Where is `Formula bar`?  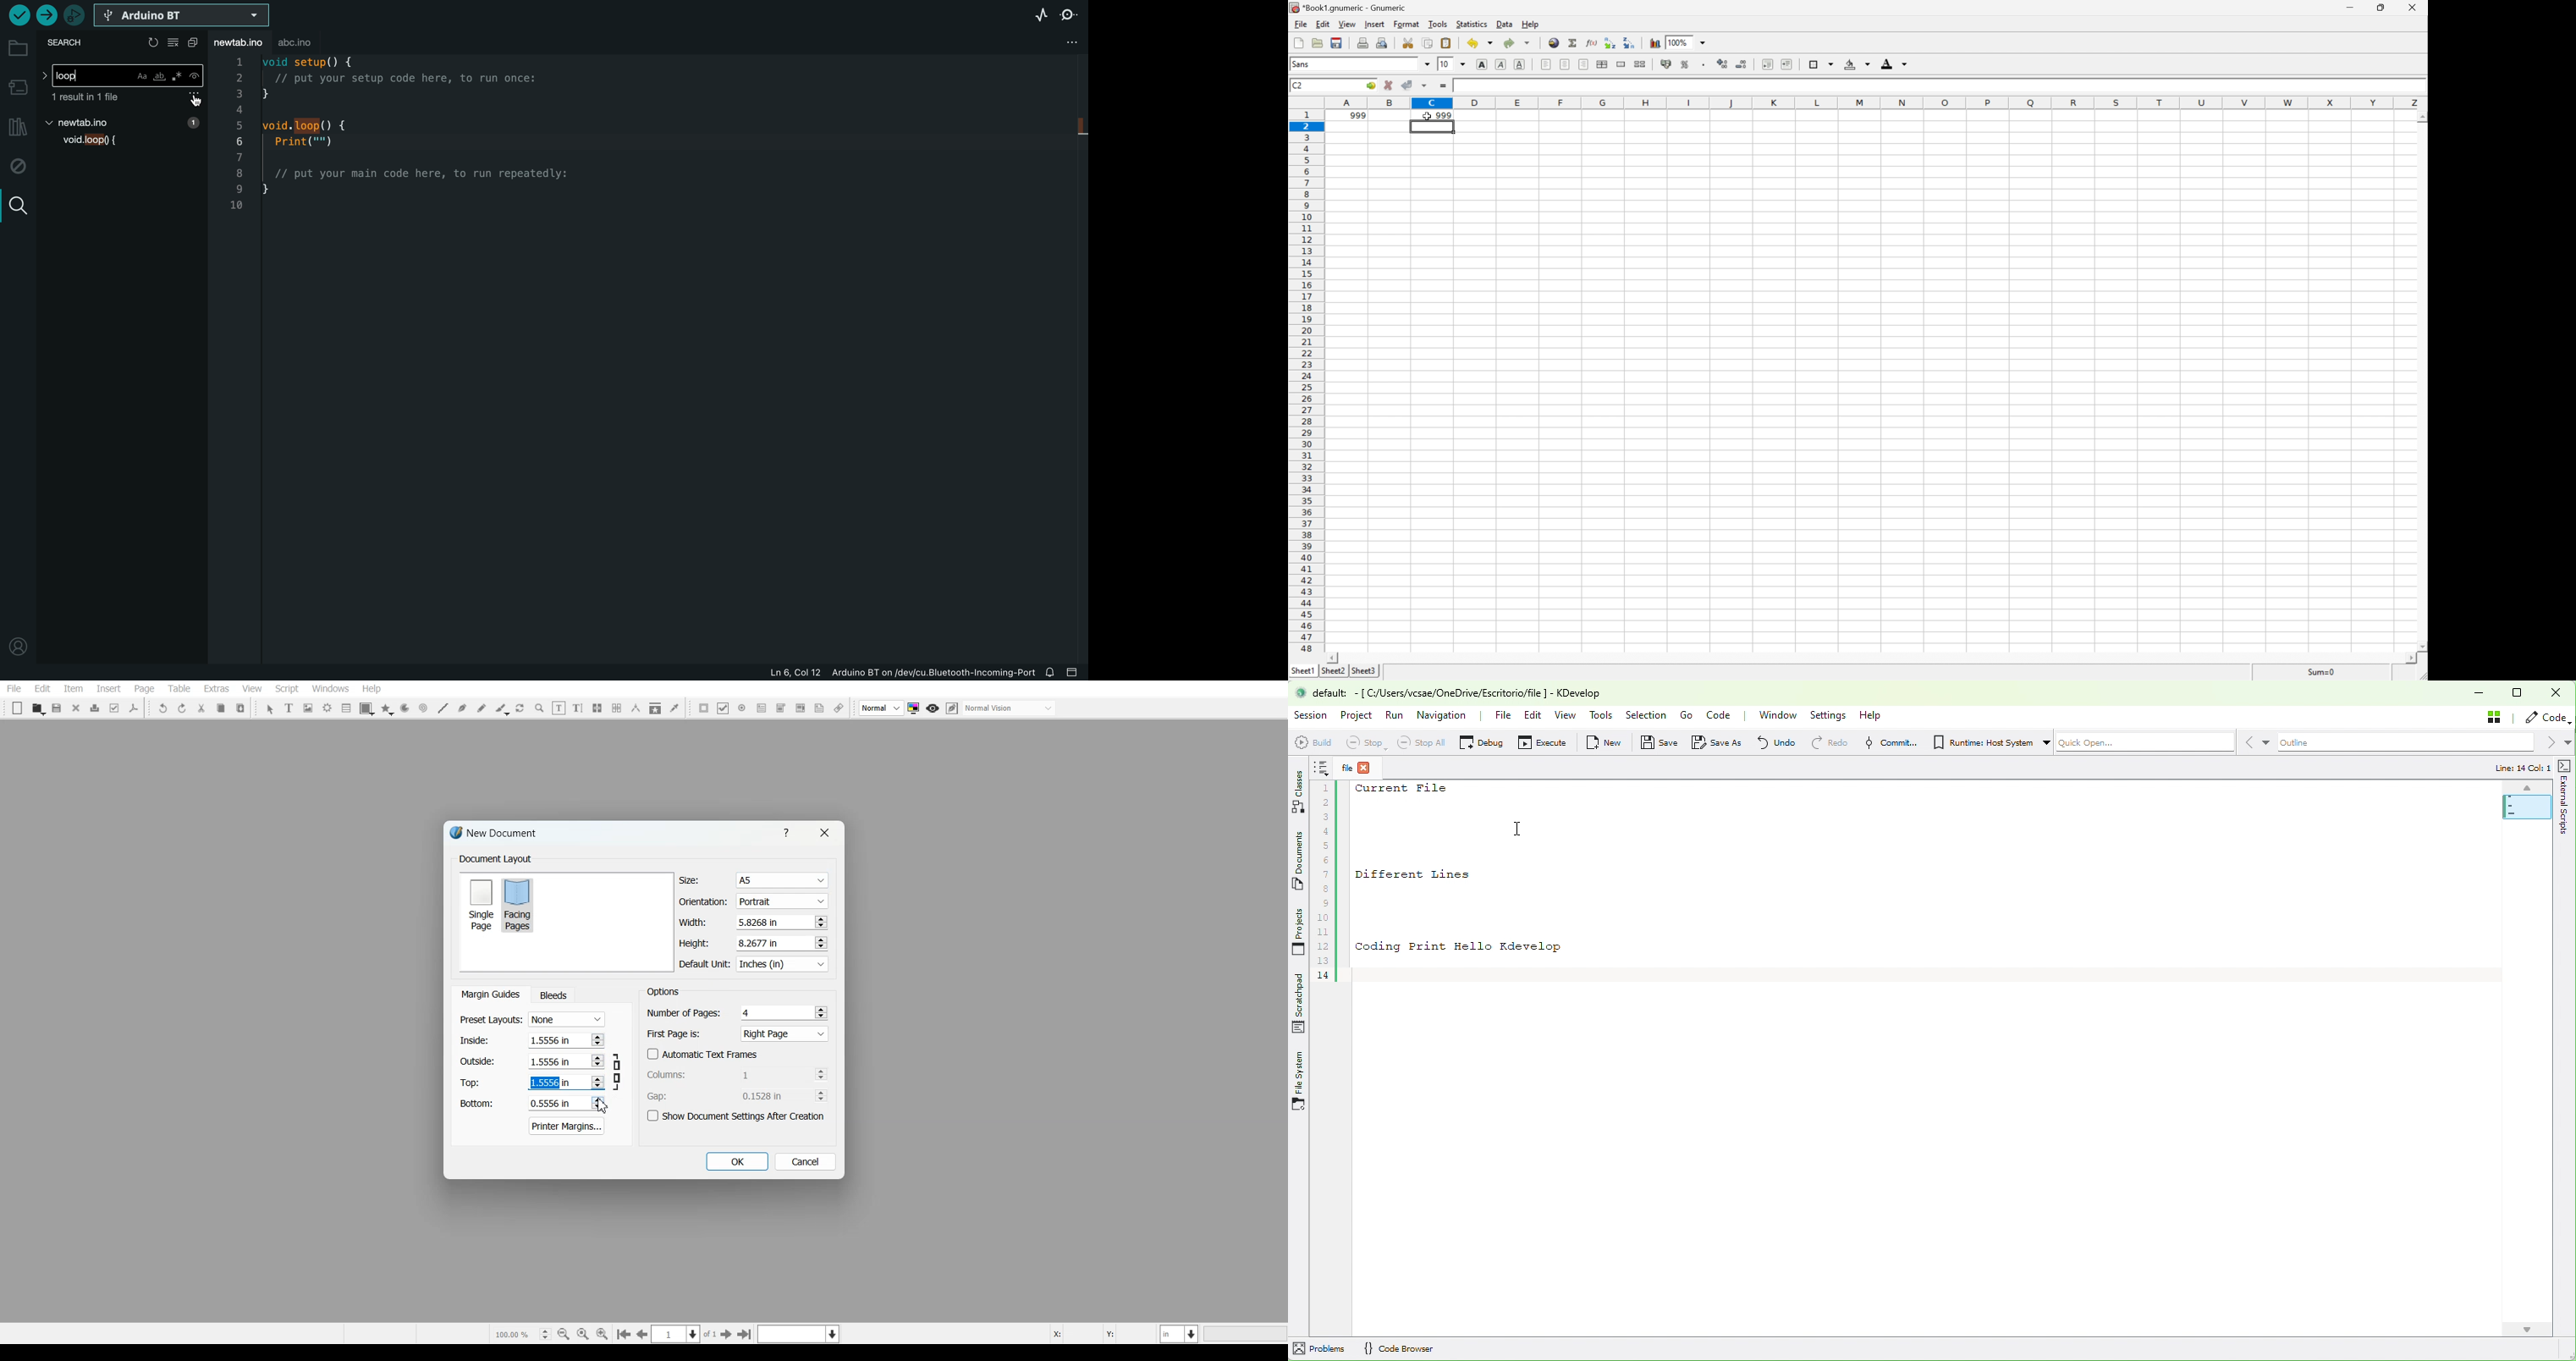
Formula bar is located at coordinates (1962, 86).